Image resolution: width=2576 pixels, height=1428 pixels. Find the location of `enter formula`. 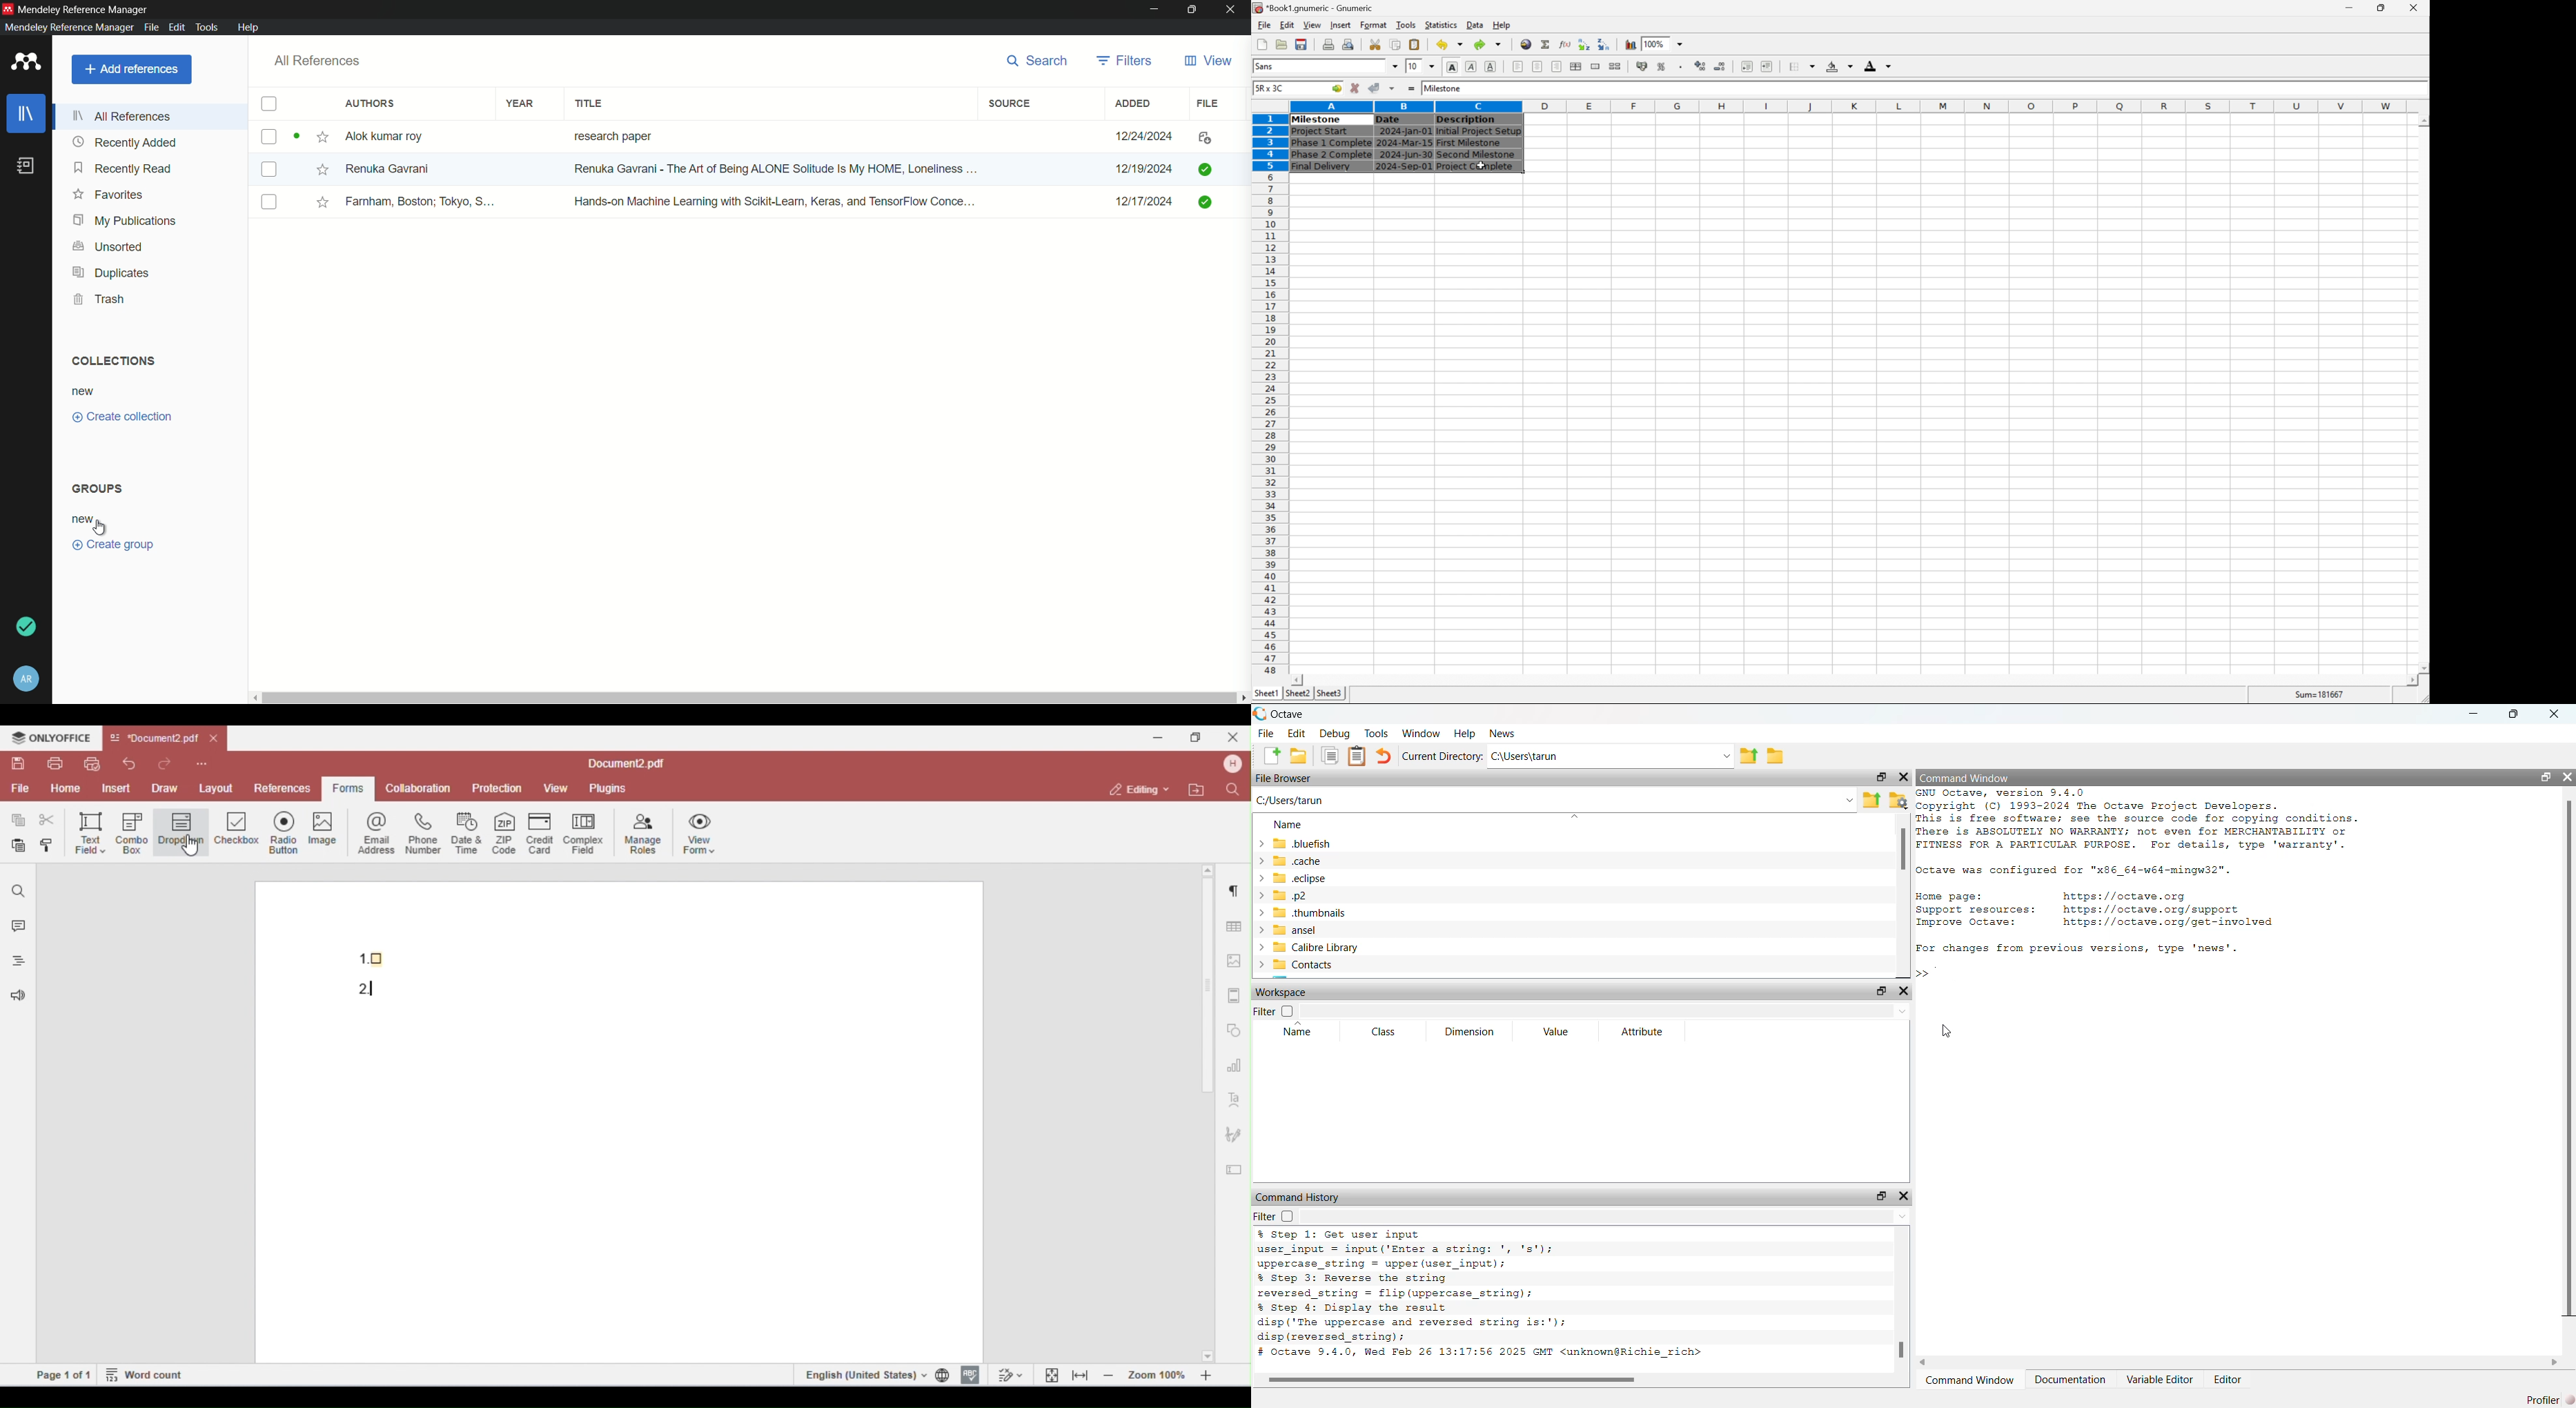

enter formula is located at coordinates (1410, 88).